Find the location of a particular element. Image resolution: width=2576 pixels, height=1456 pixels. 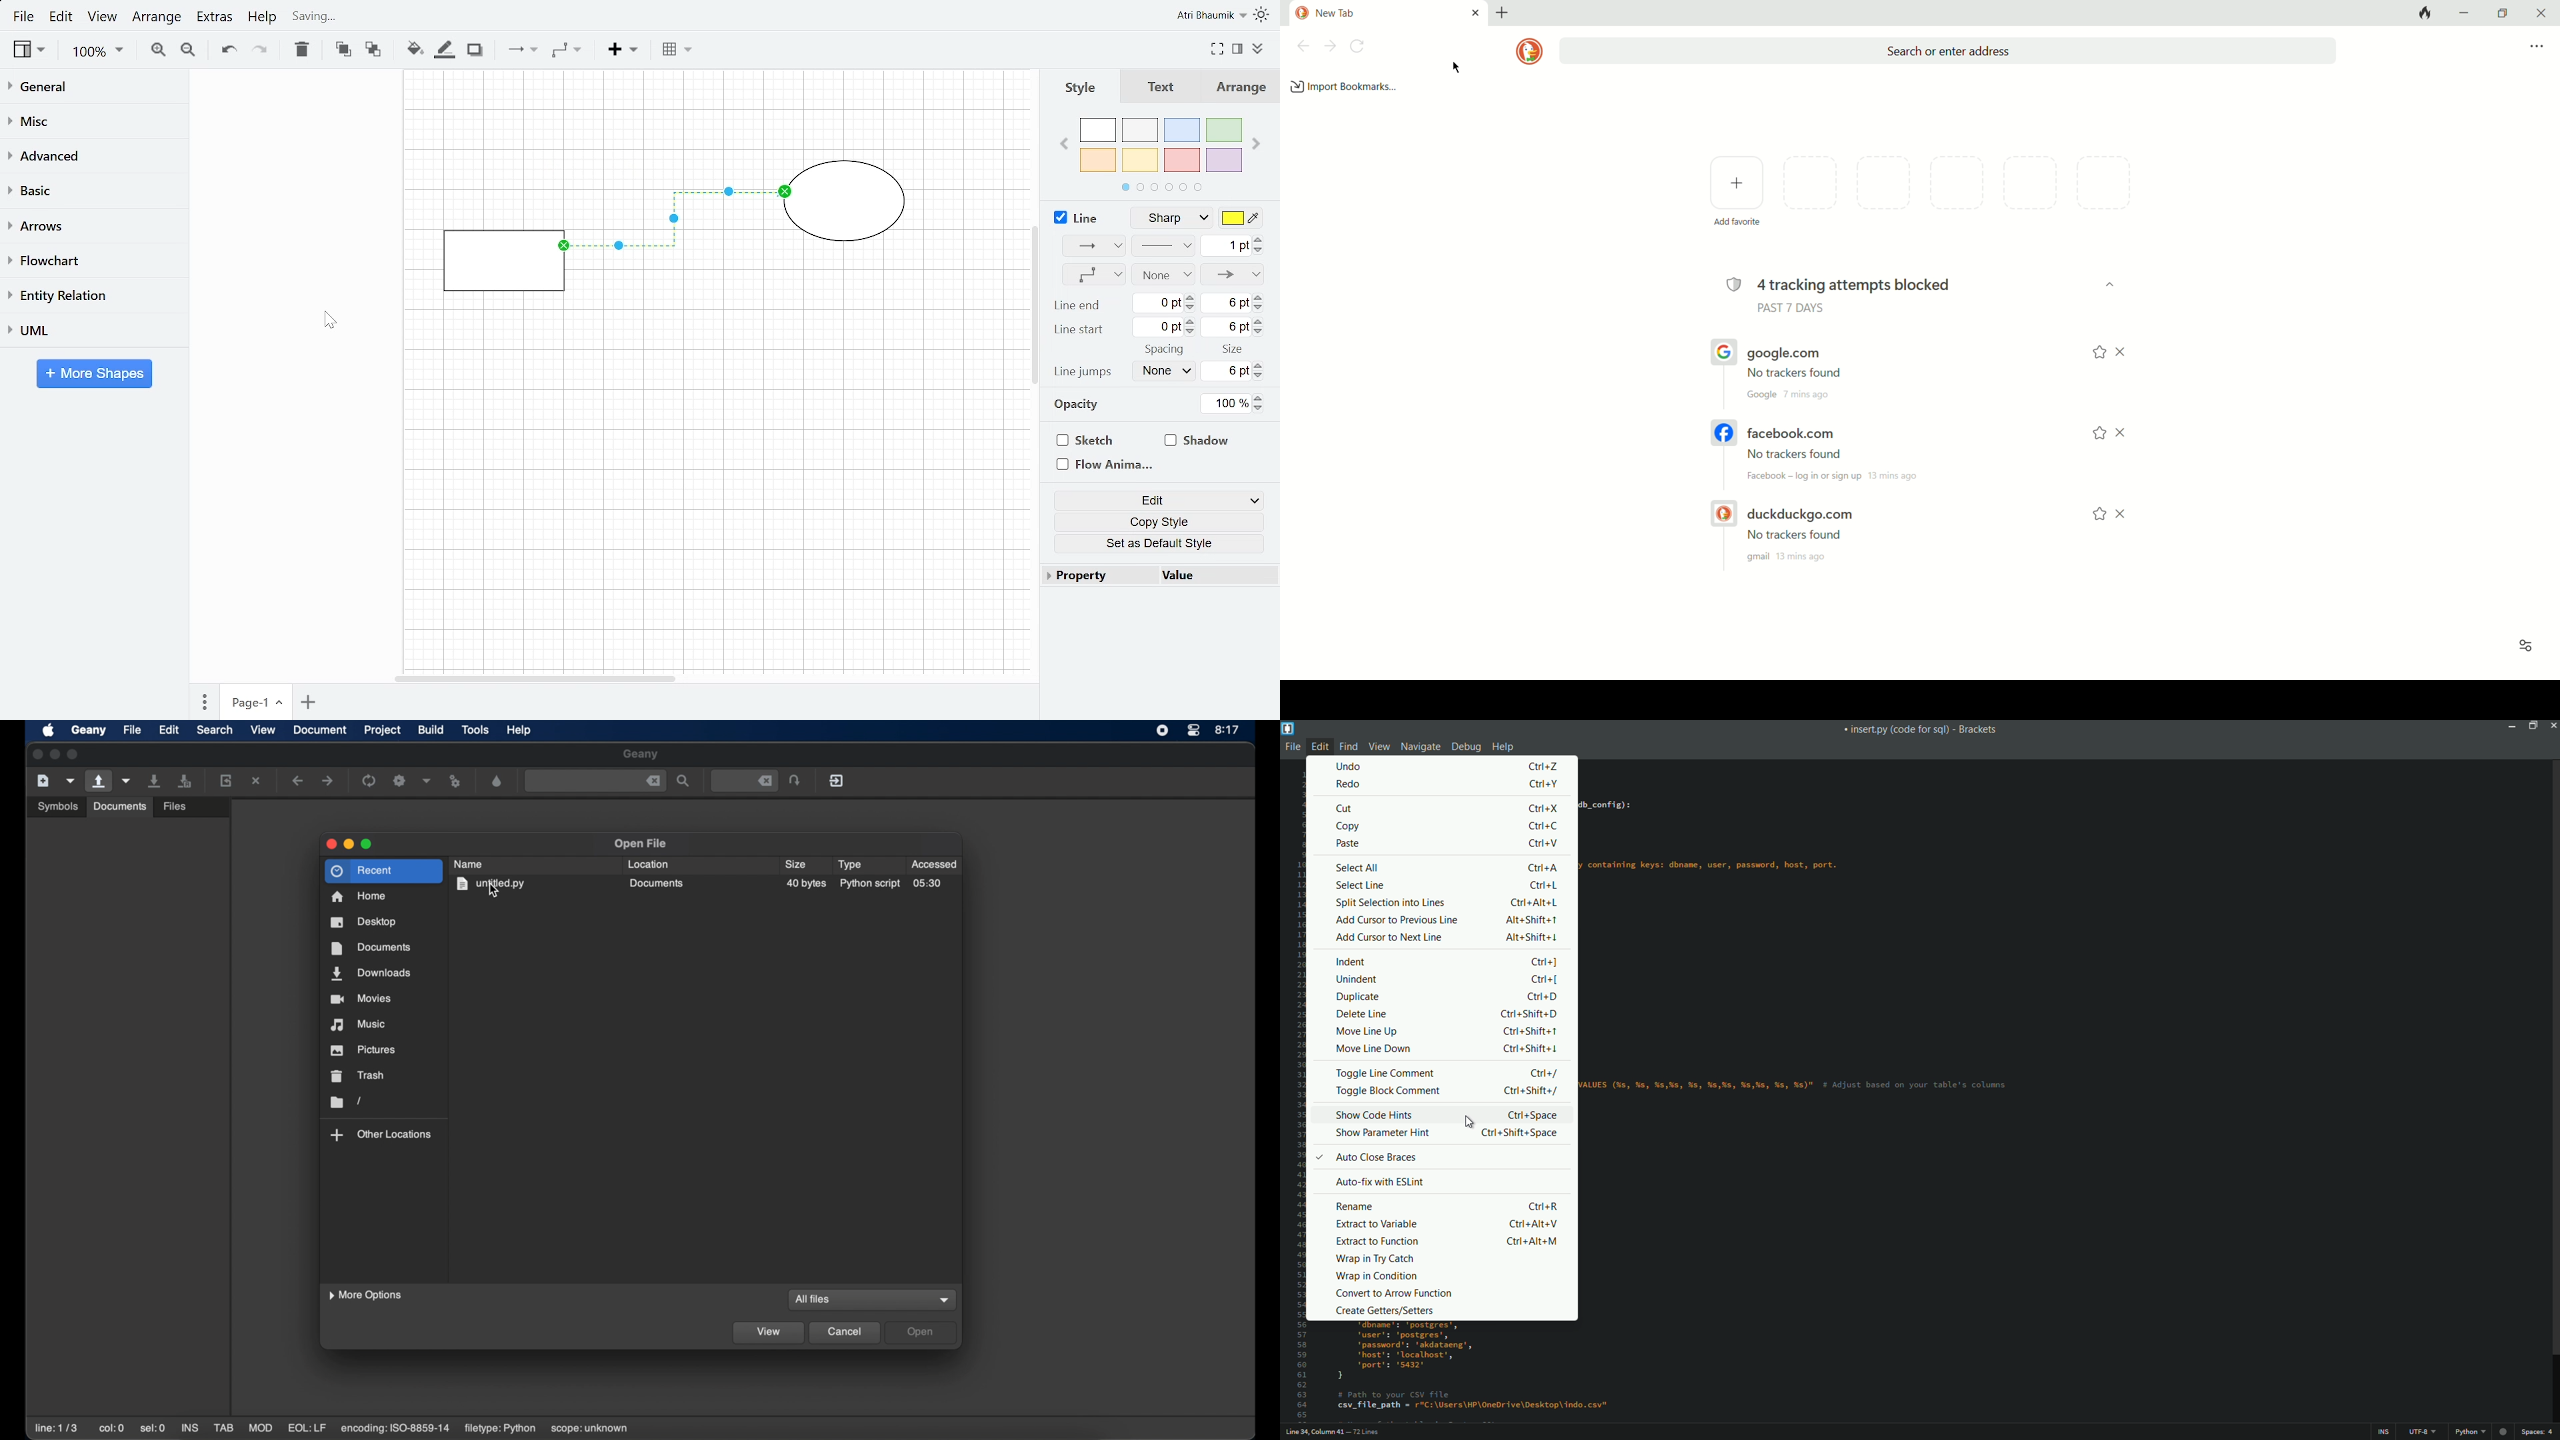

run or view current file is located at coordinates (456, 781).